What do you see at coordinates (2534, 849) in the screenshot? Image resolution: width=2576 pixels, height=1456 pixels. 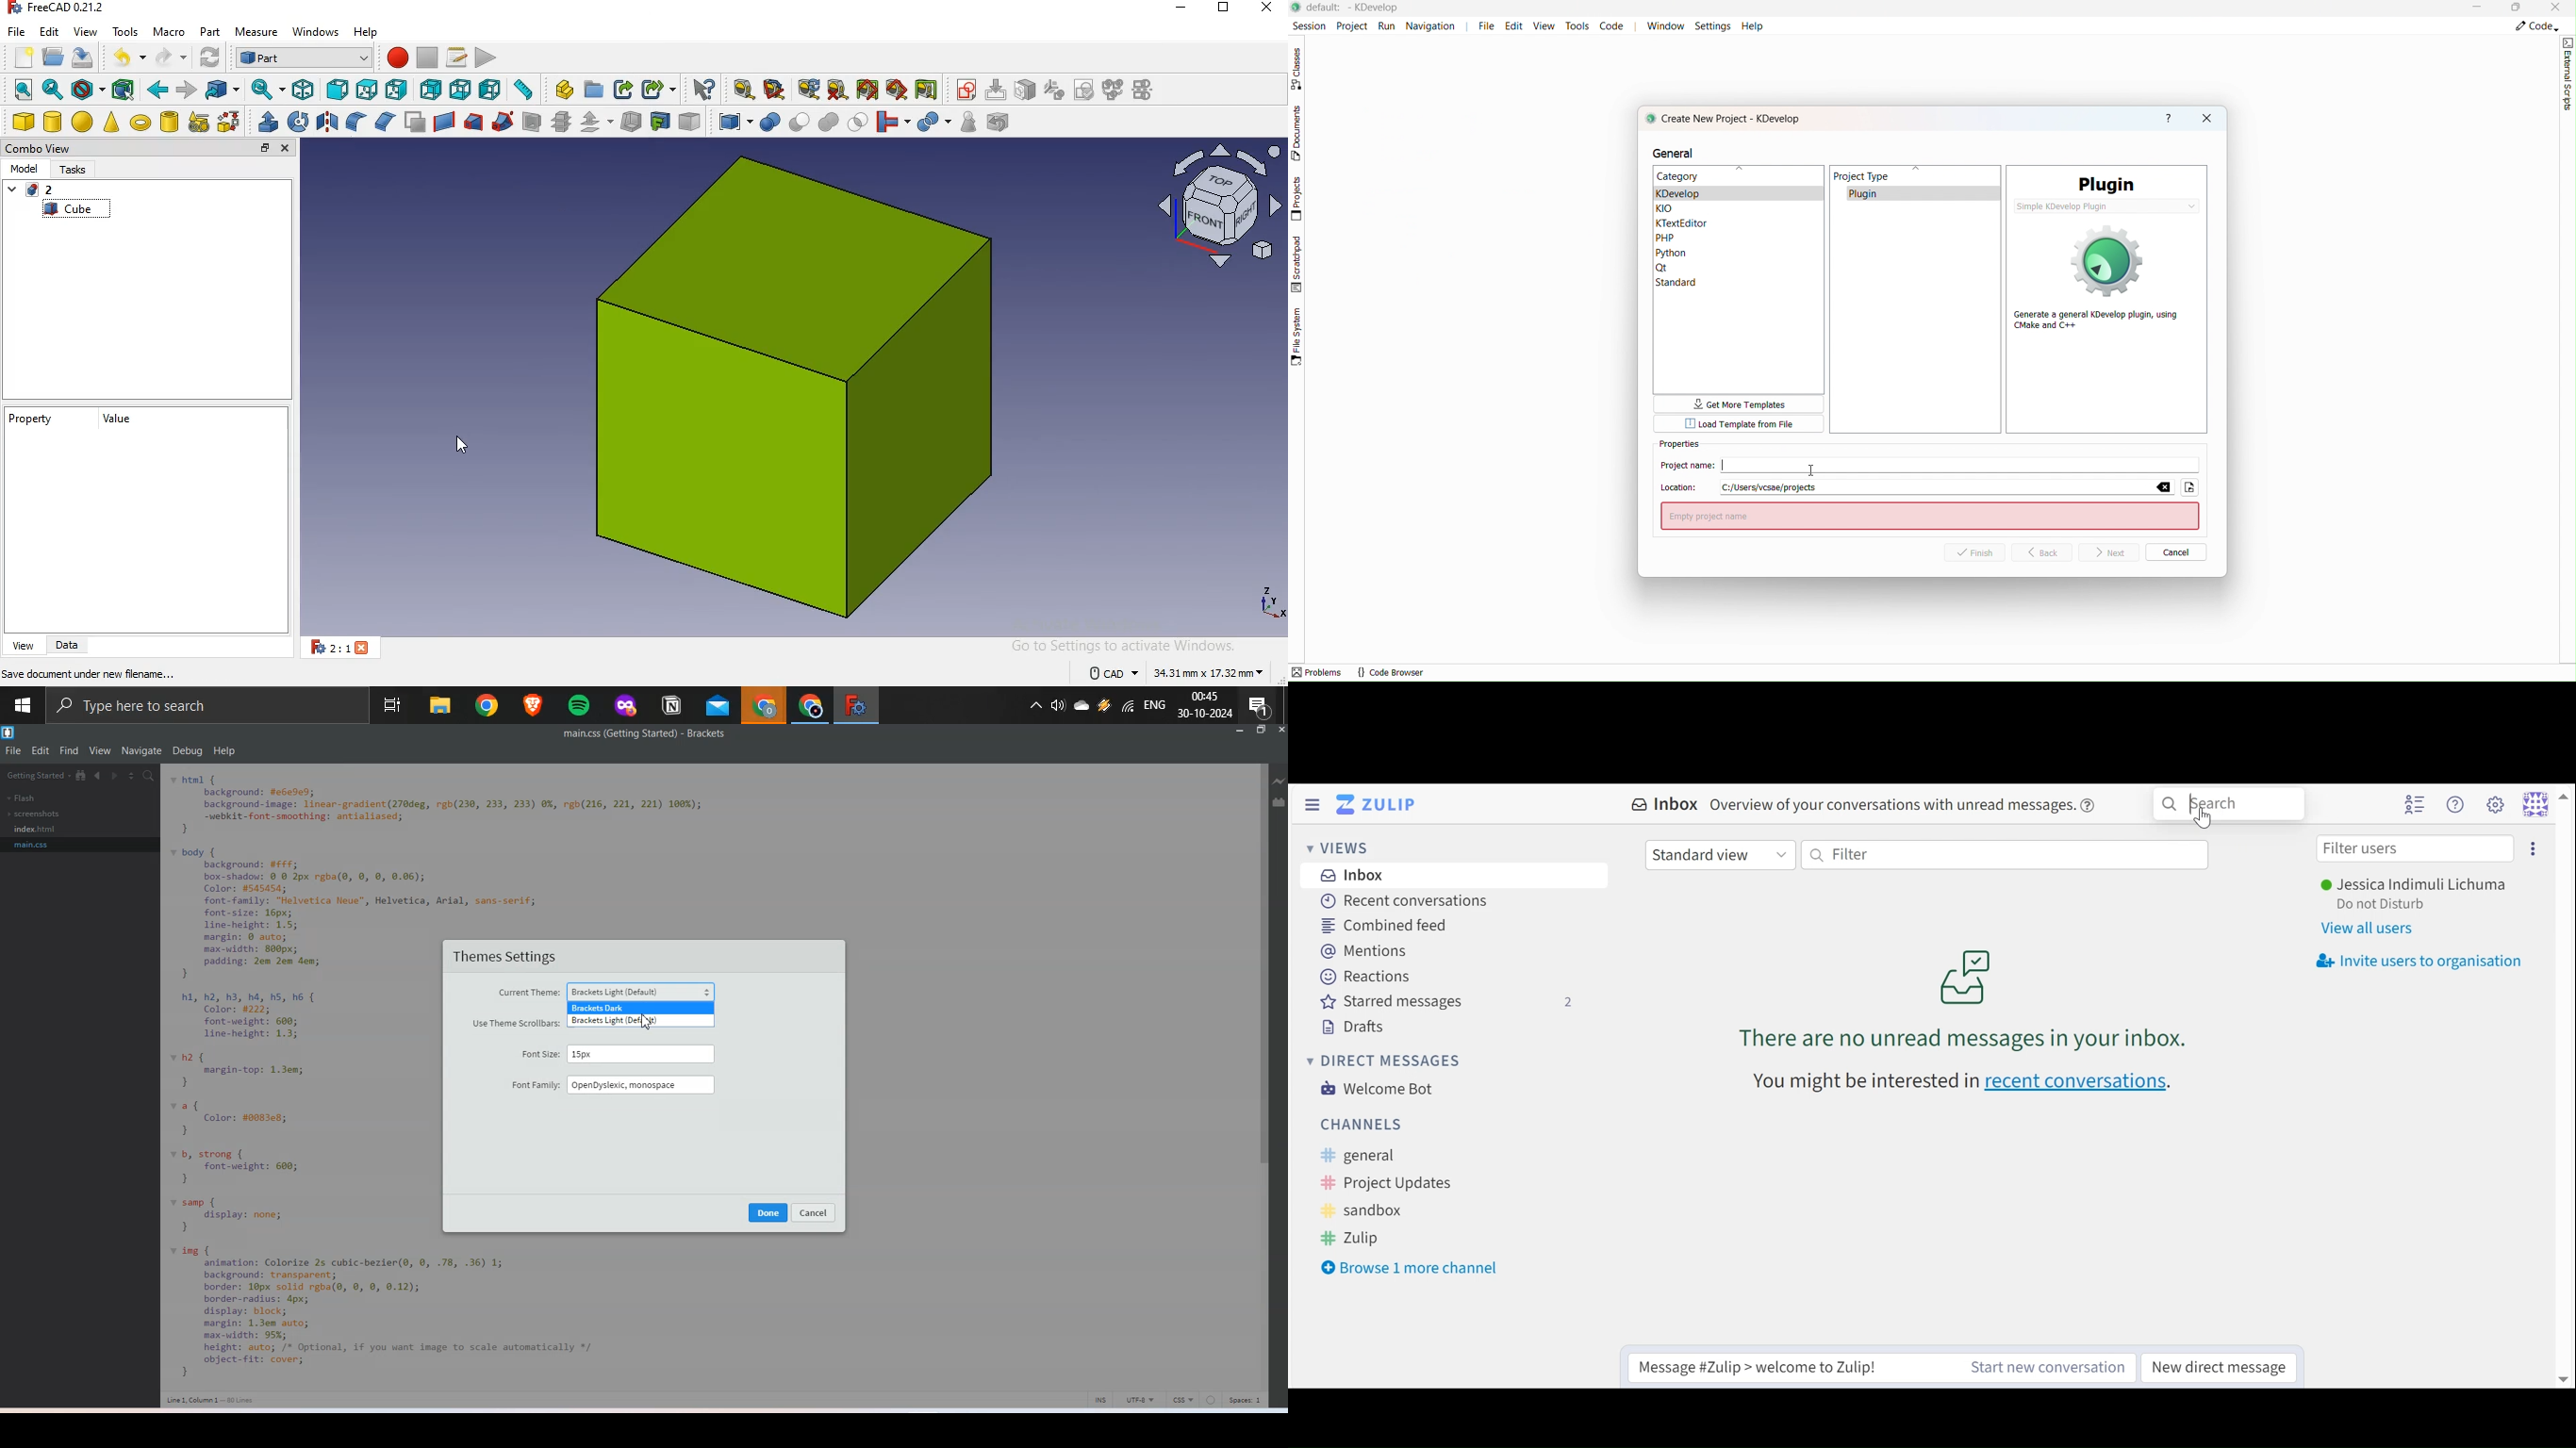 I see `settings` at bounding box center [2534, 849].